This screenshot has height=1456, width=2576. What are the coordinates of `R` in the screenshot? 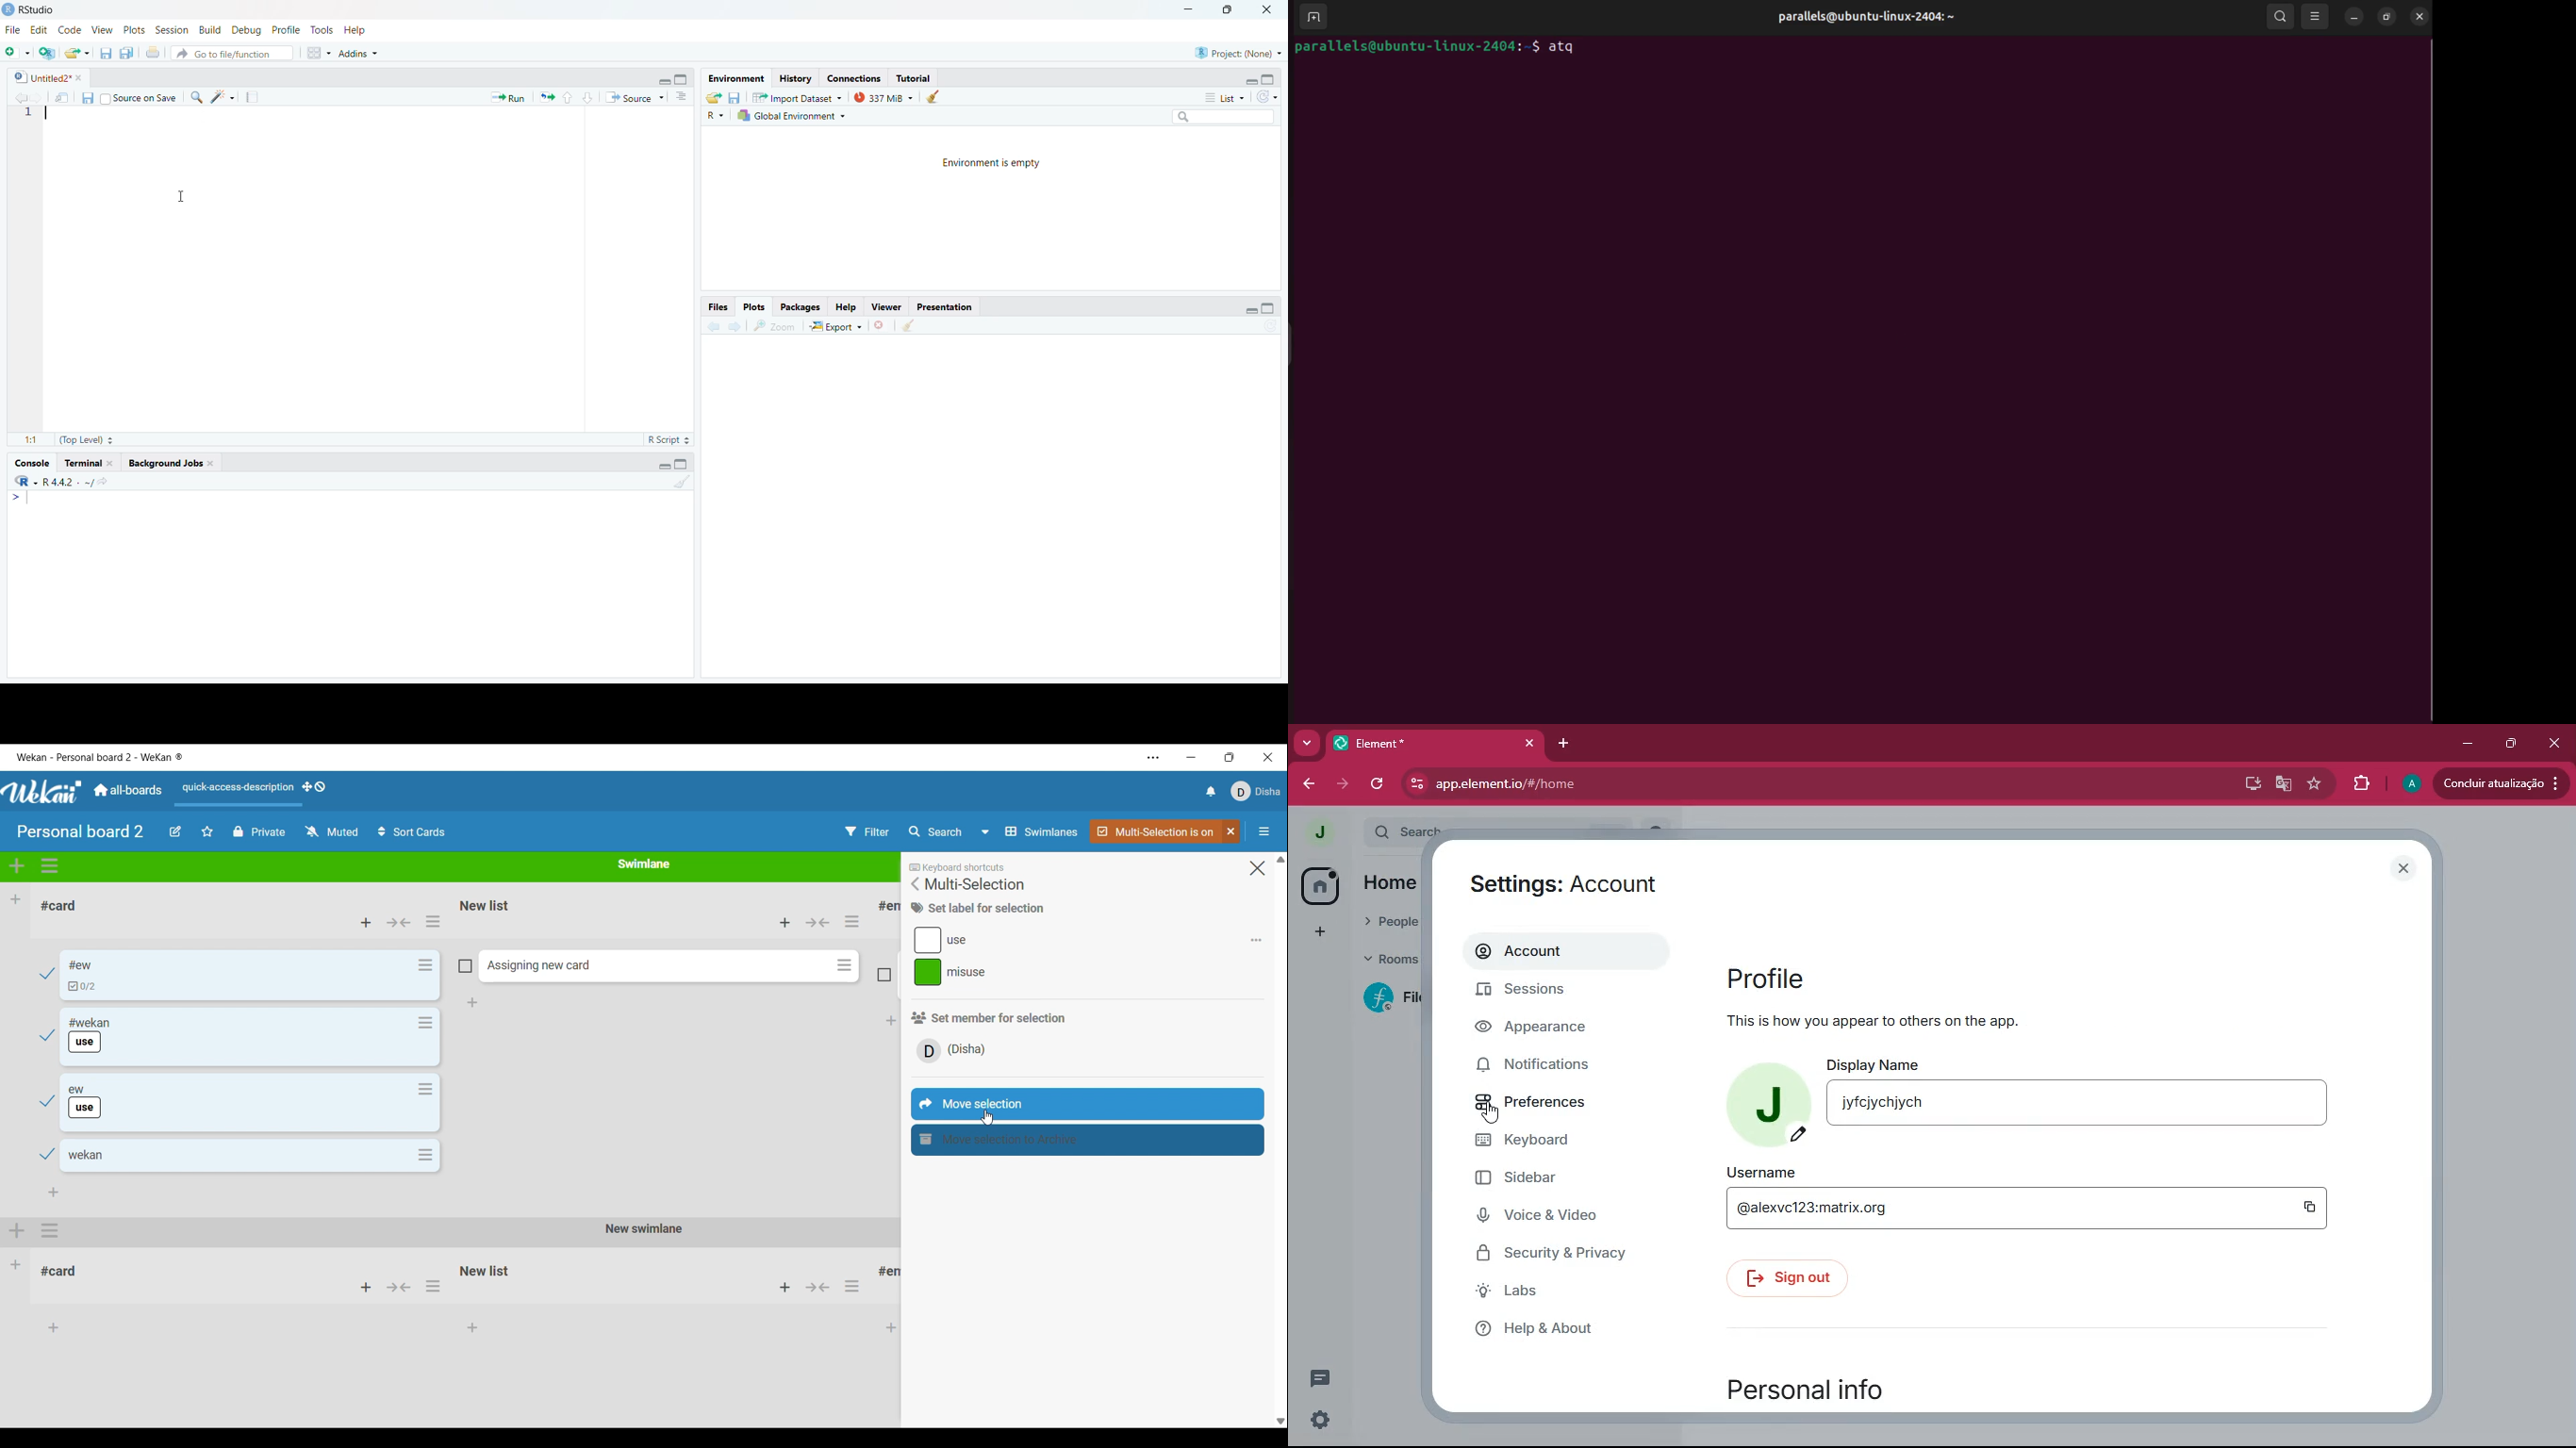 It's located at (713, 115).